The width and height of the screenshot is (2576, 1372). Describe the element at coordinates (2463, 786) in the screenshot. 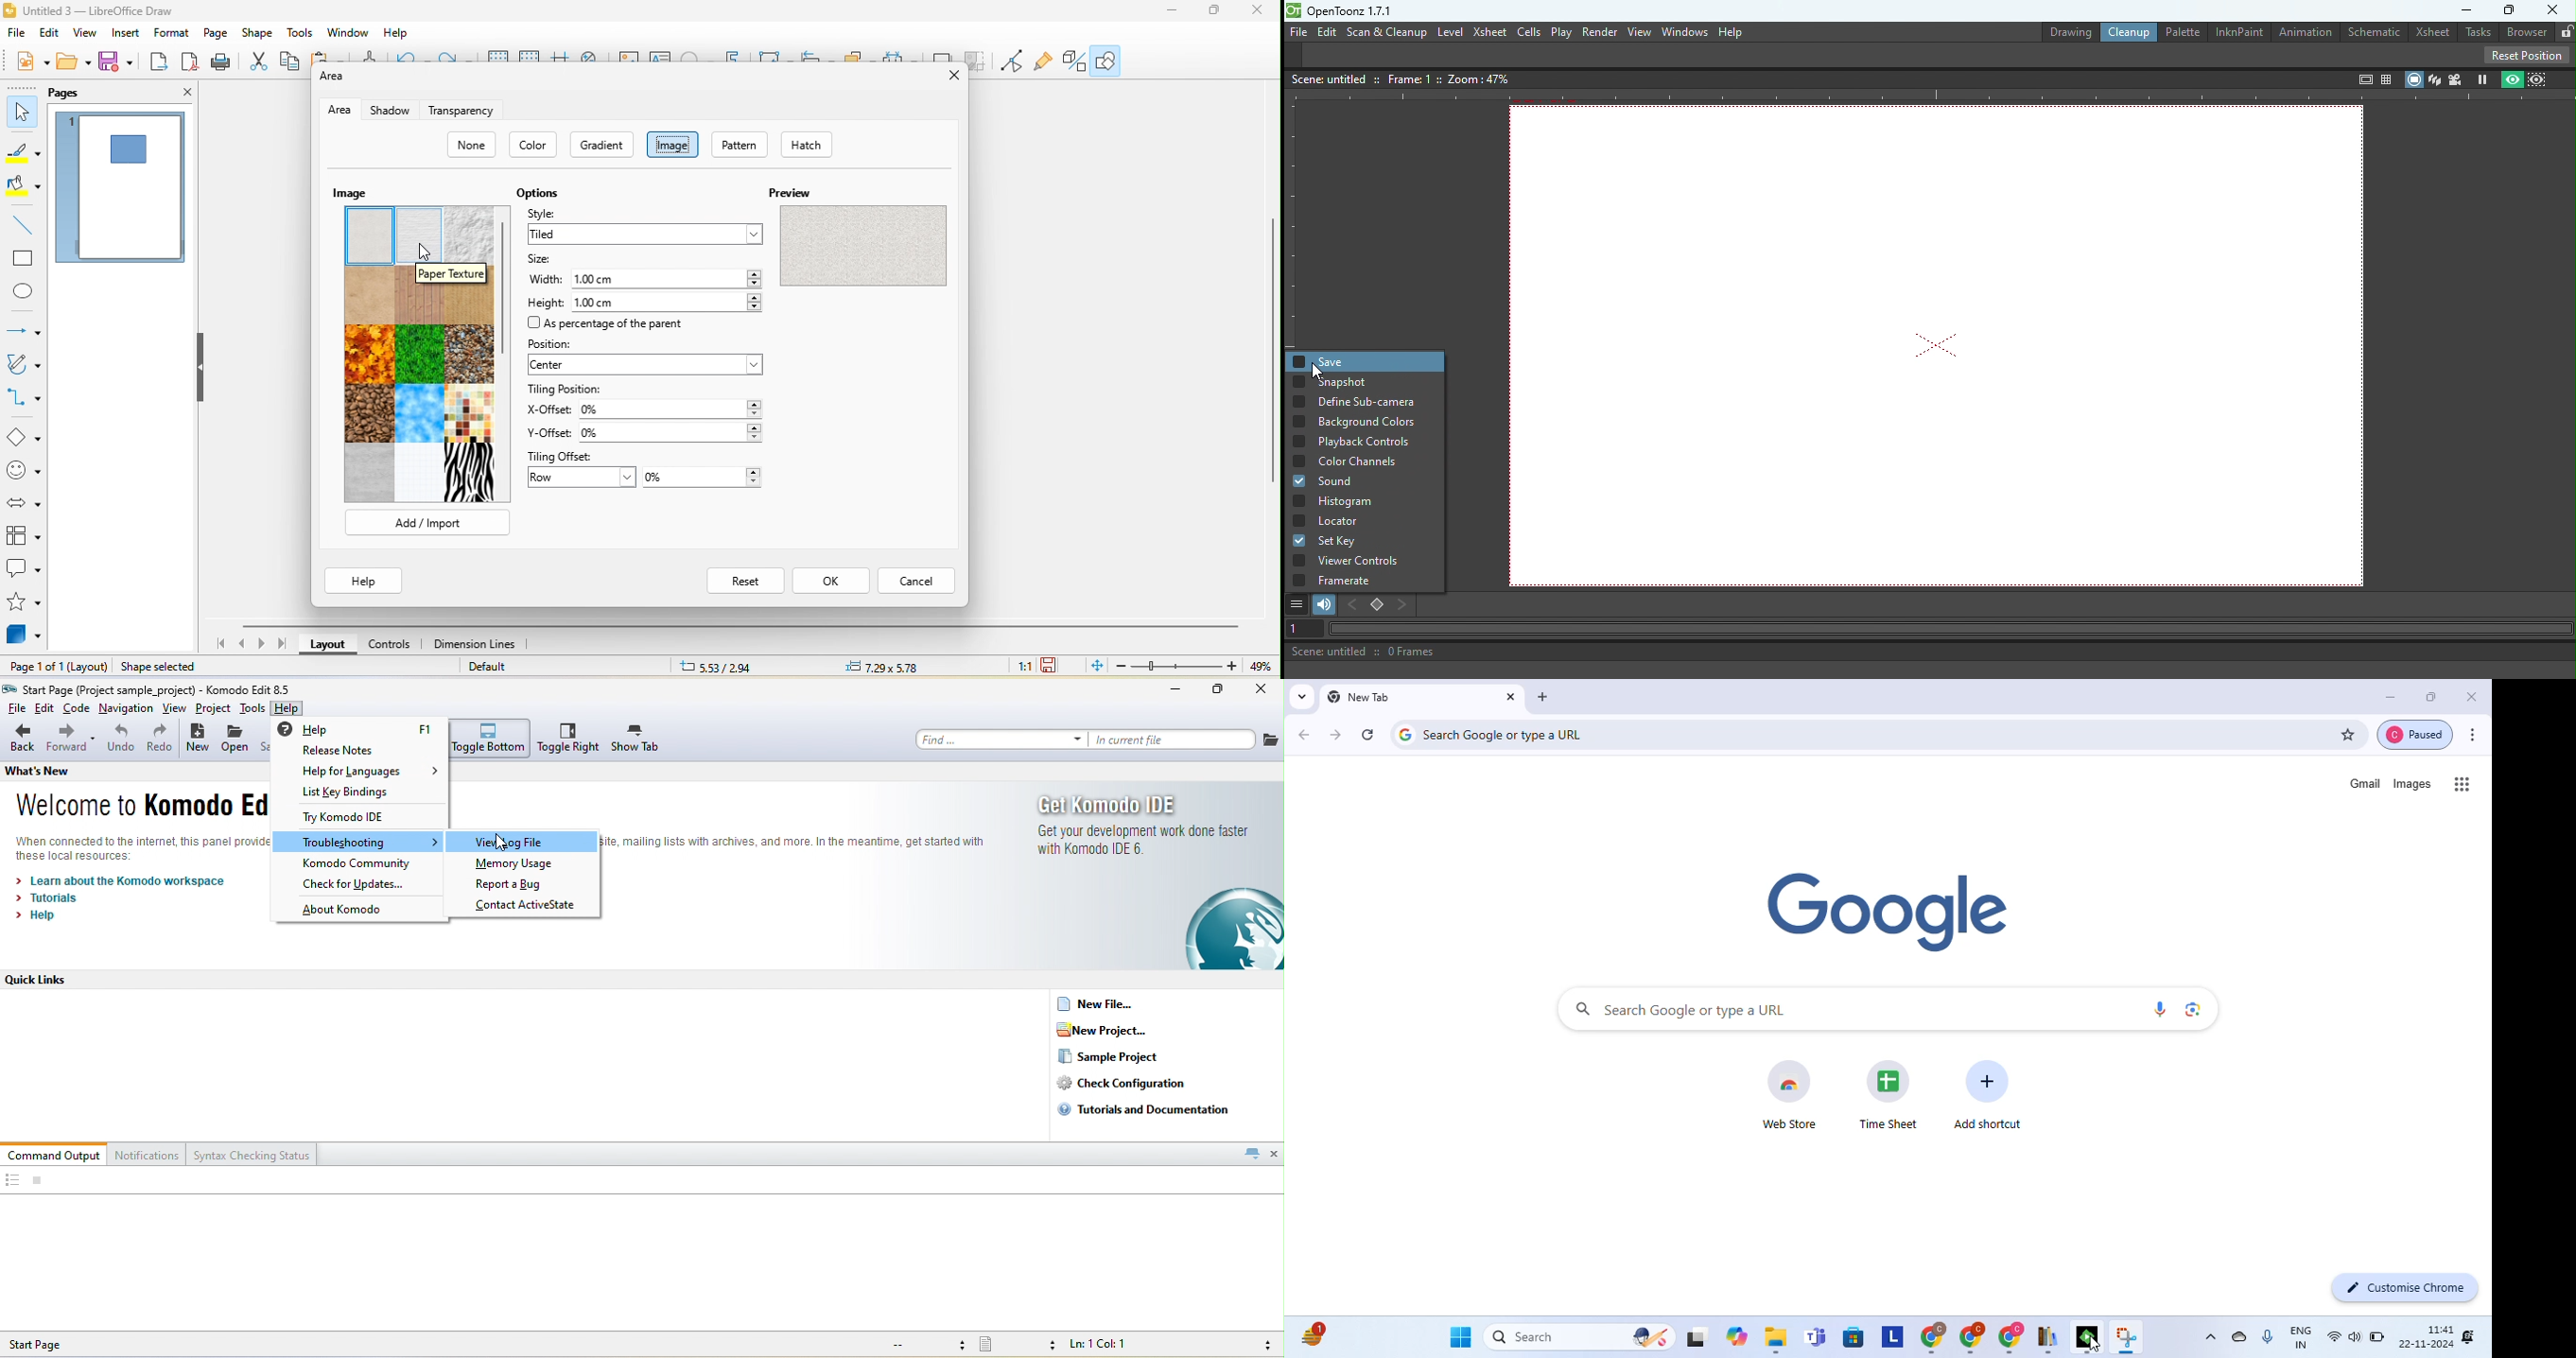

I see `google apps` at that location.